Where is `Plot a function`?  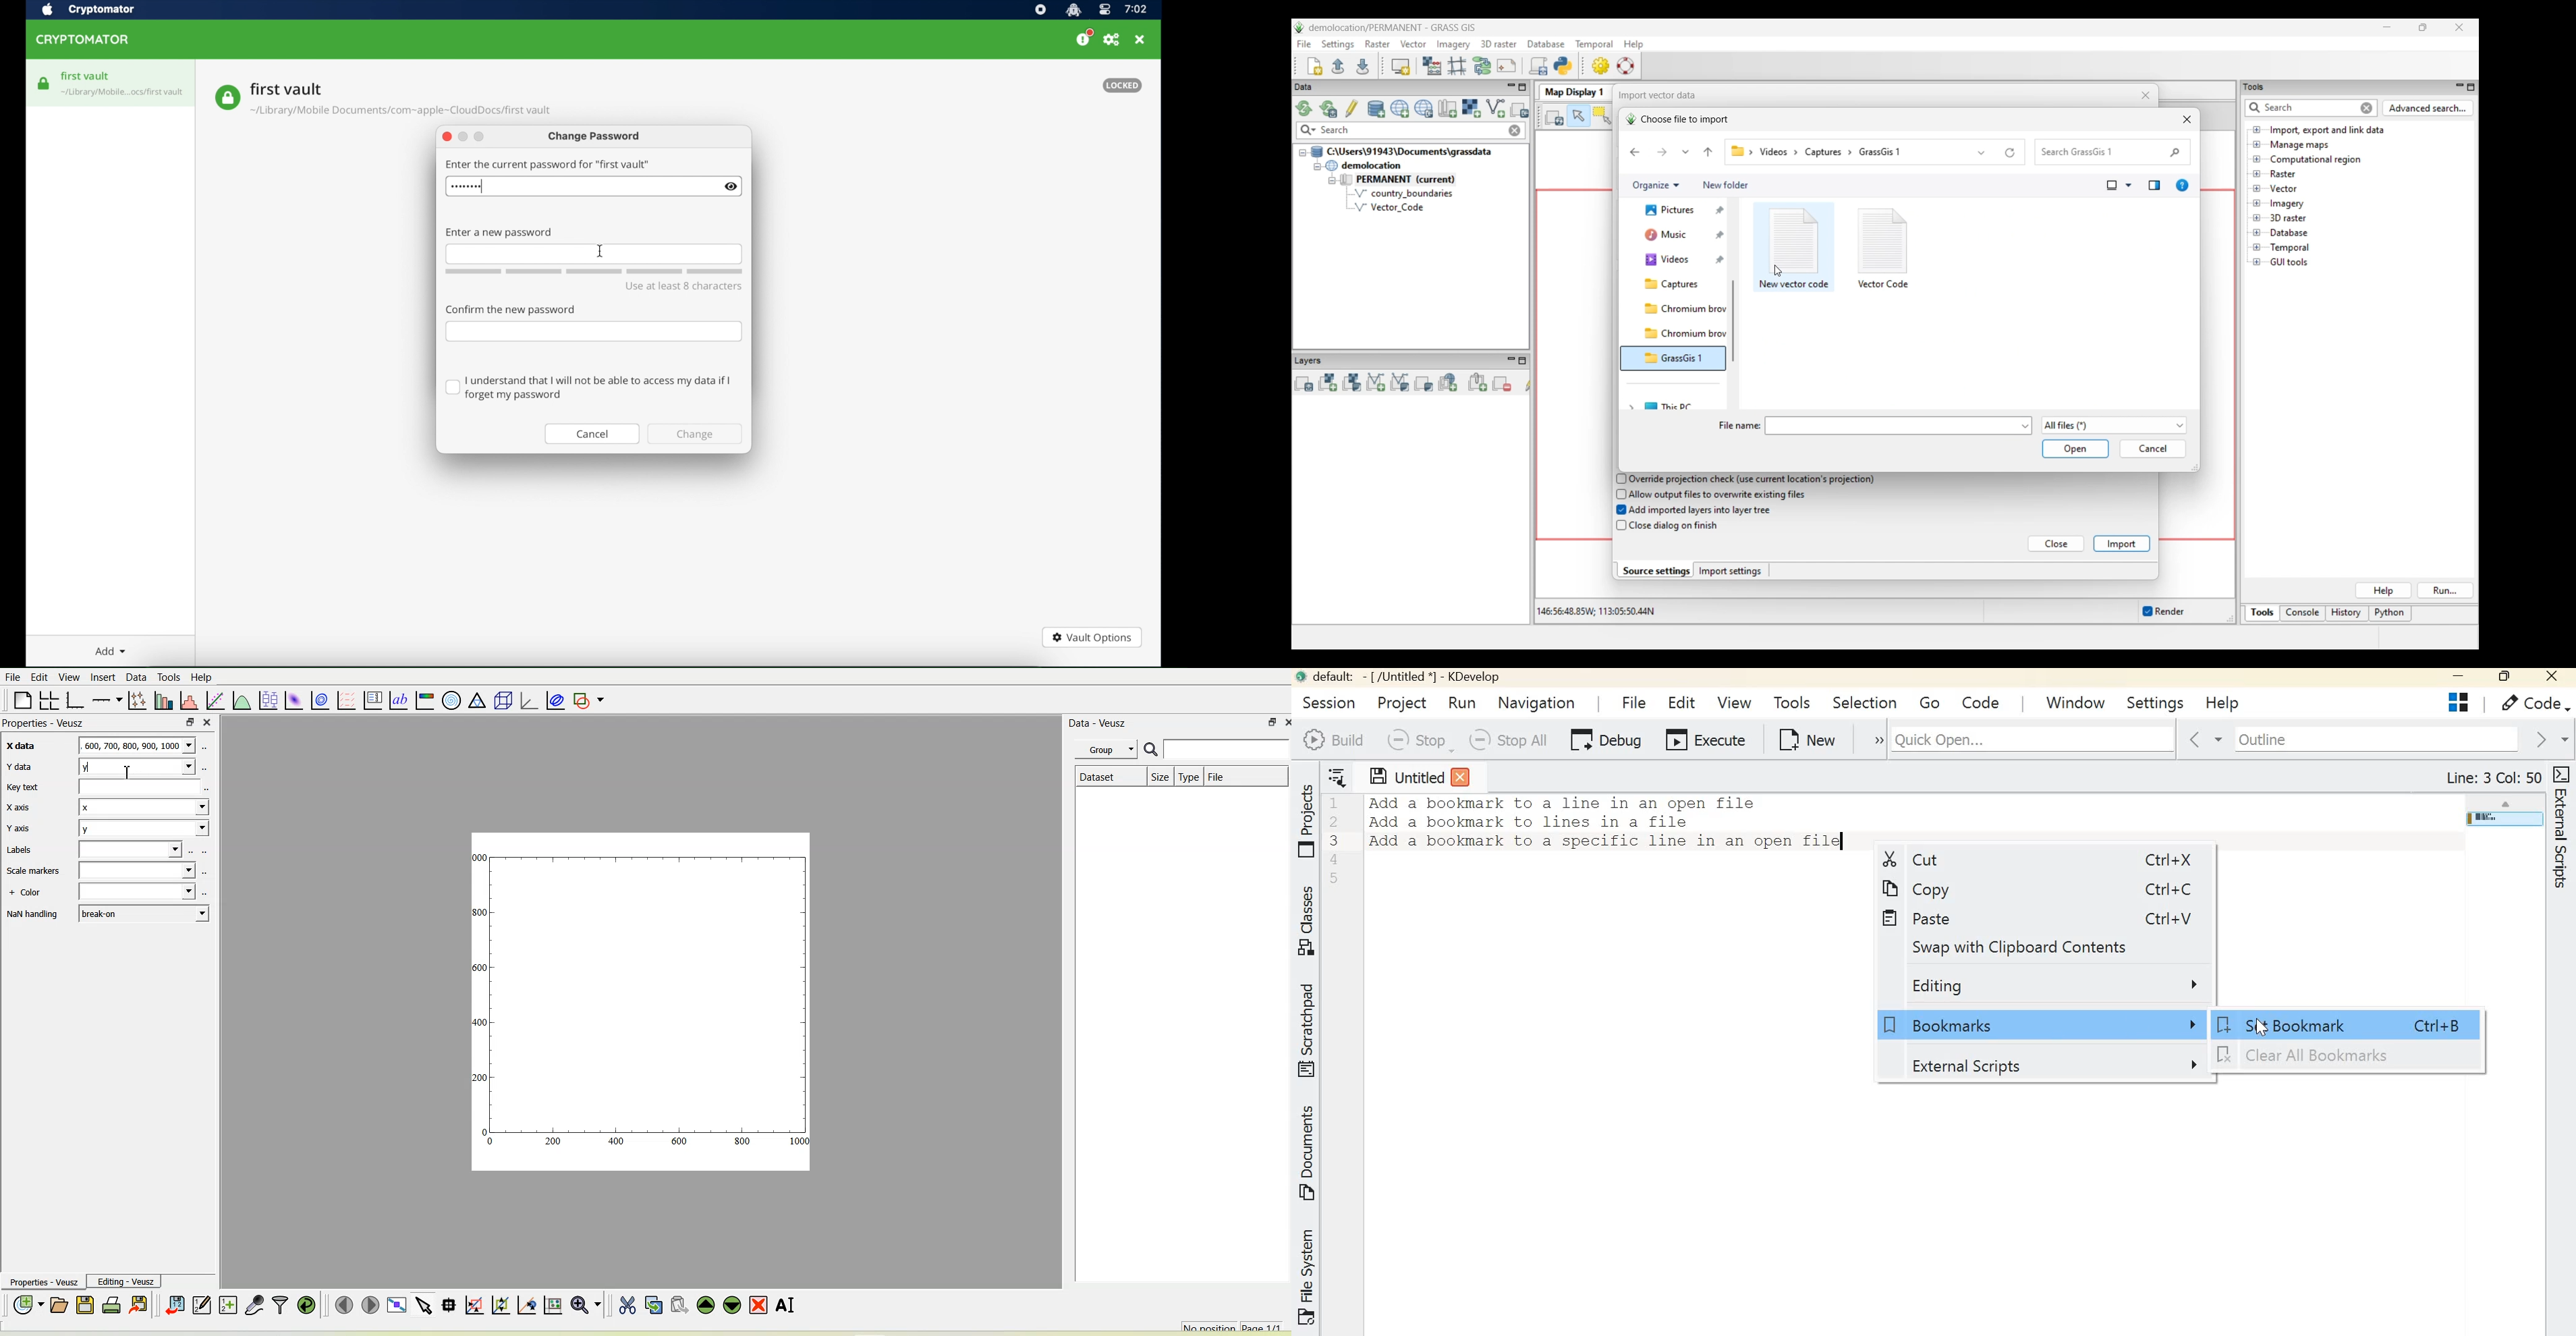 Plot a function is located at coordinates (242, 700).